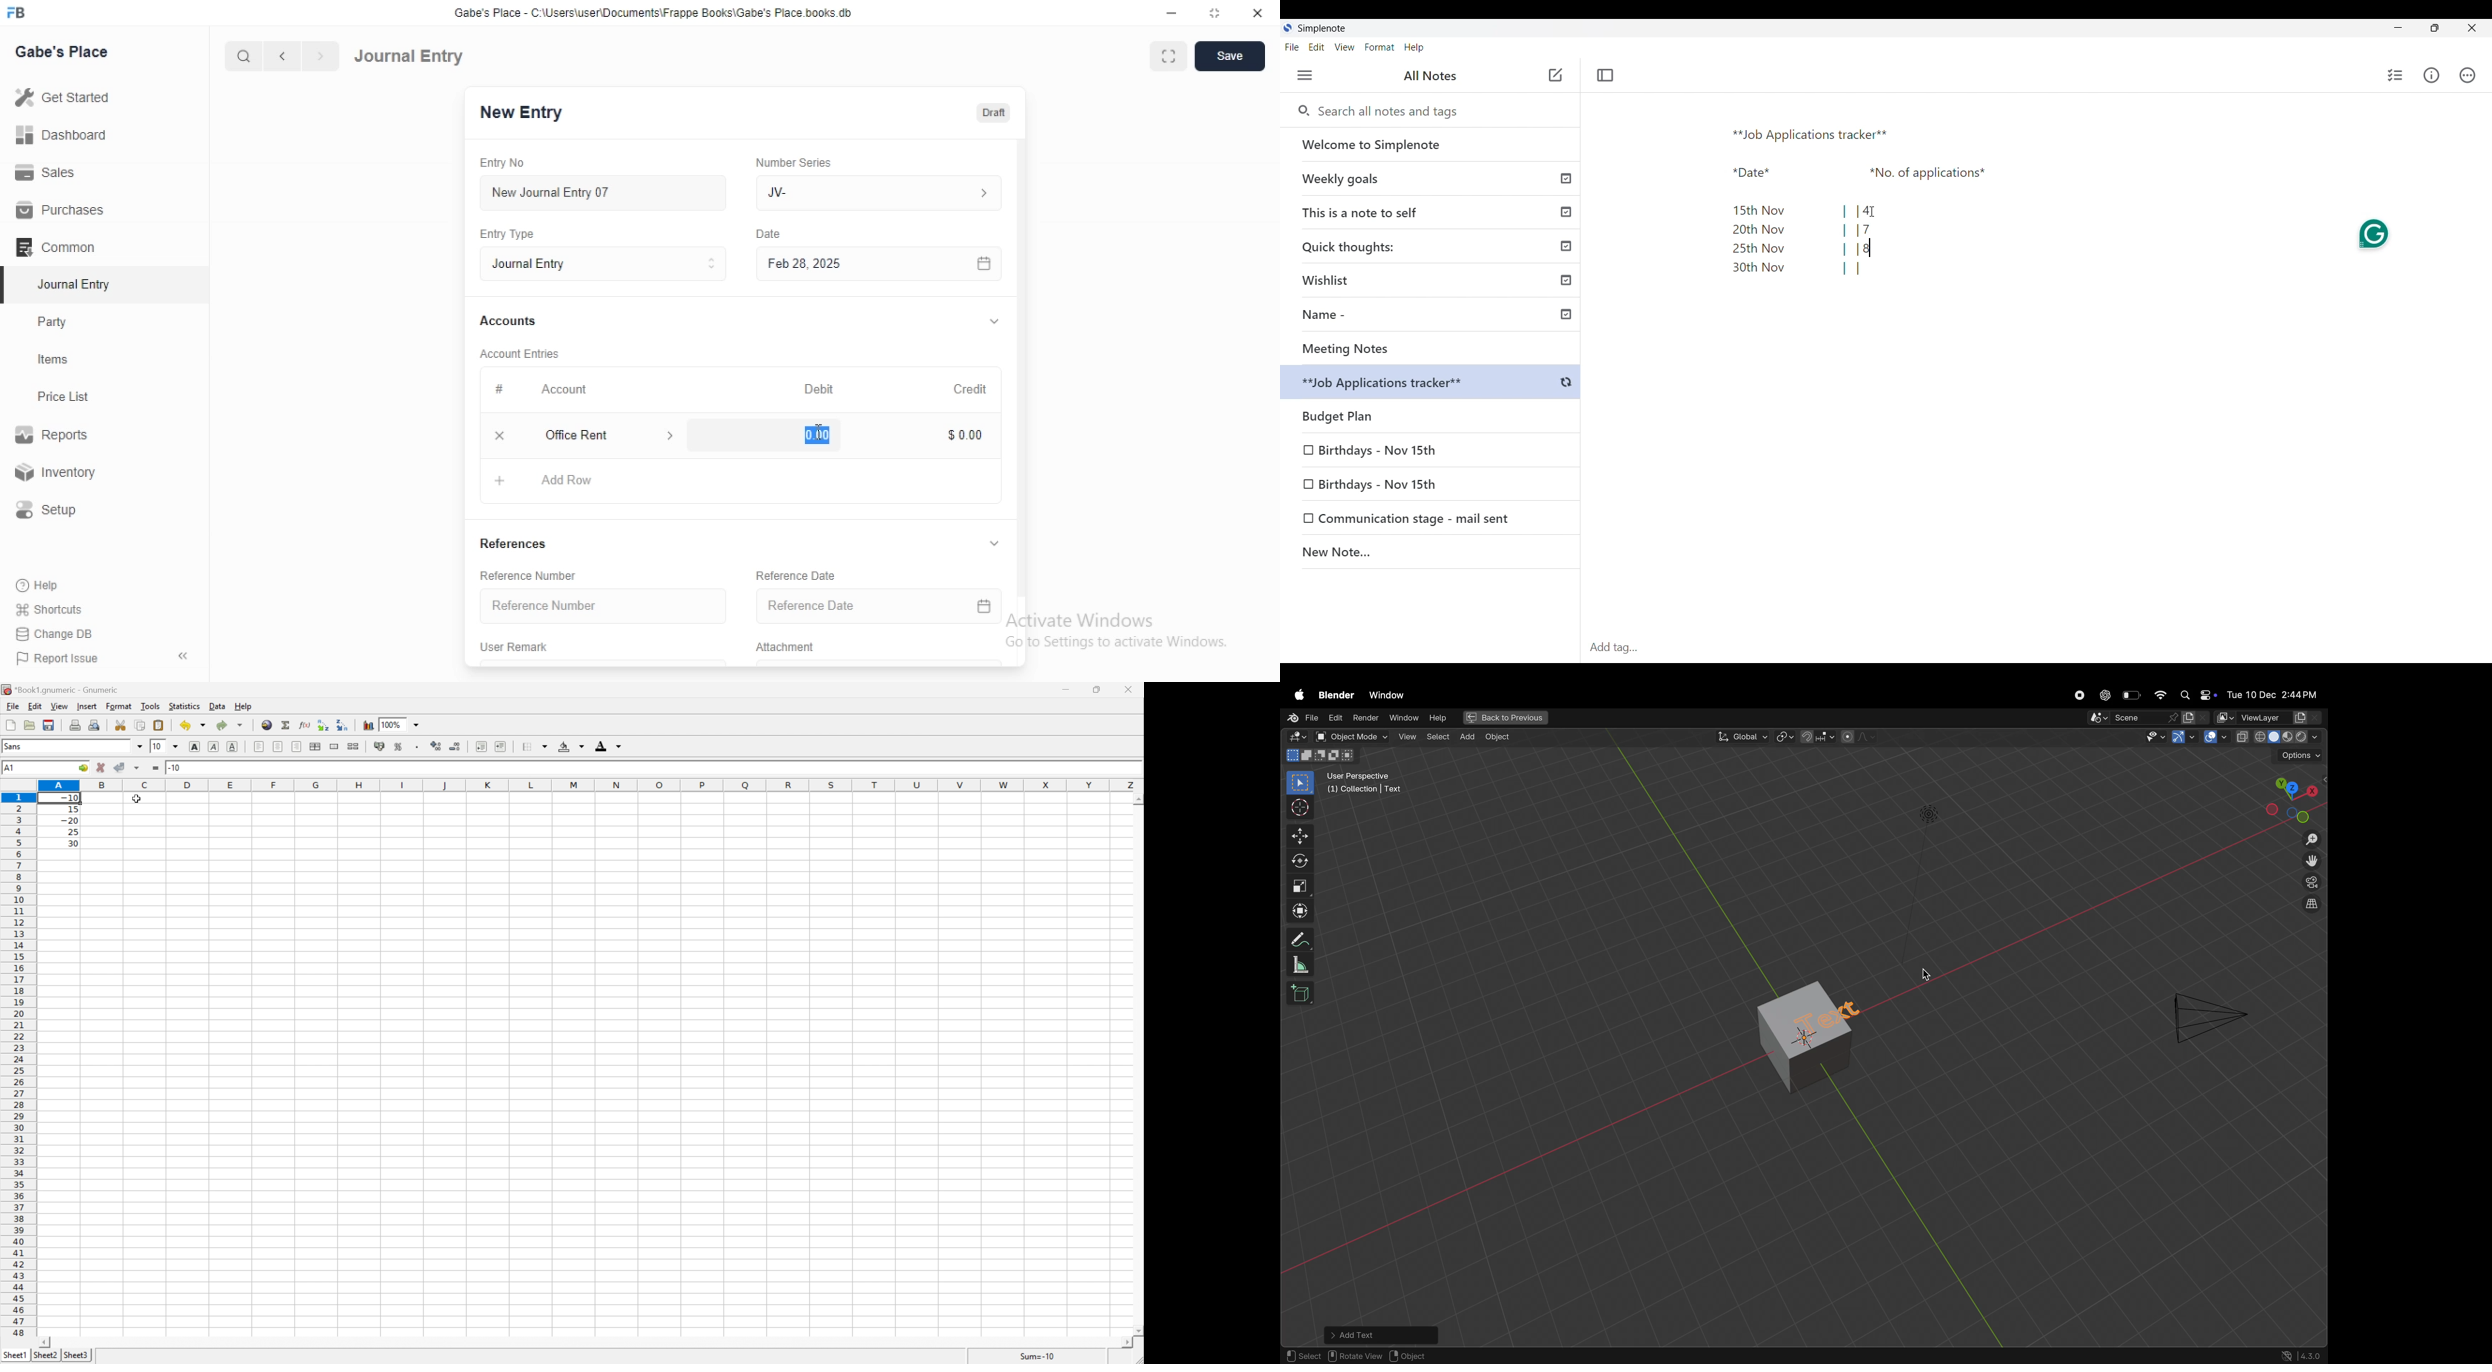 The width and height of the screenshot is (2492, 1372). What do you see at coordinates (1876, 212) in the screenshot?
I see `Cursor` at bounding box center [1876, 212].